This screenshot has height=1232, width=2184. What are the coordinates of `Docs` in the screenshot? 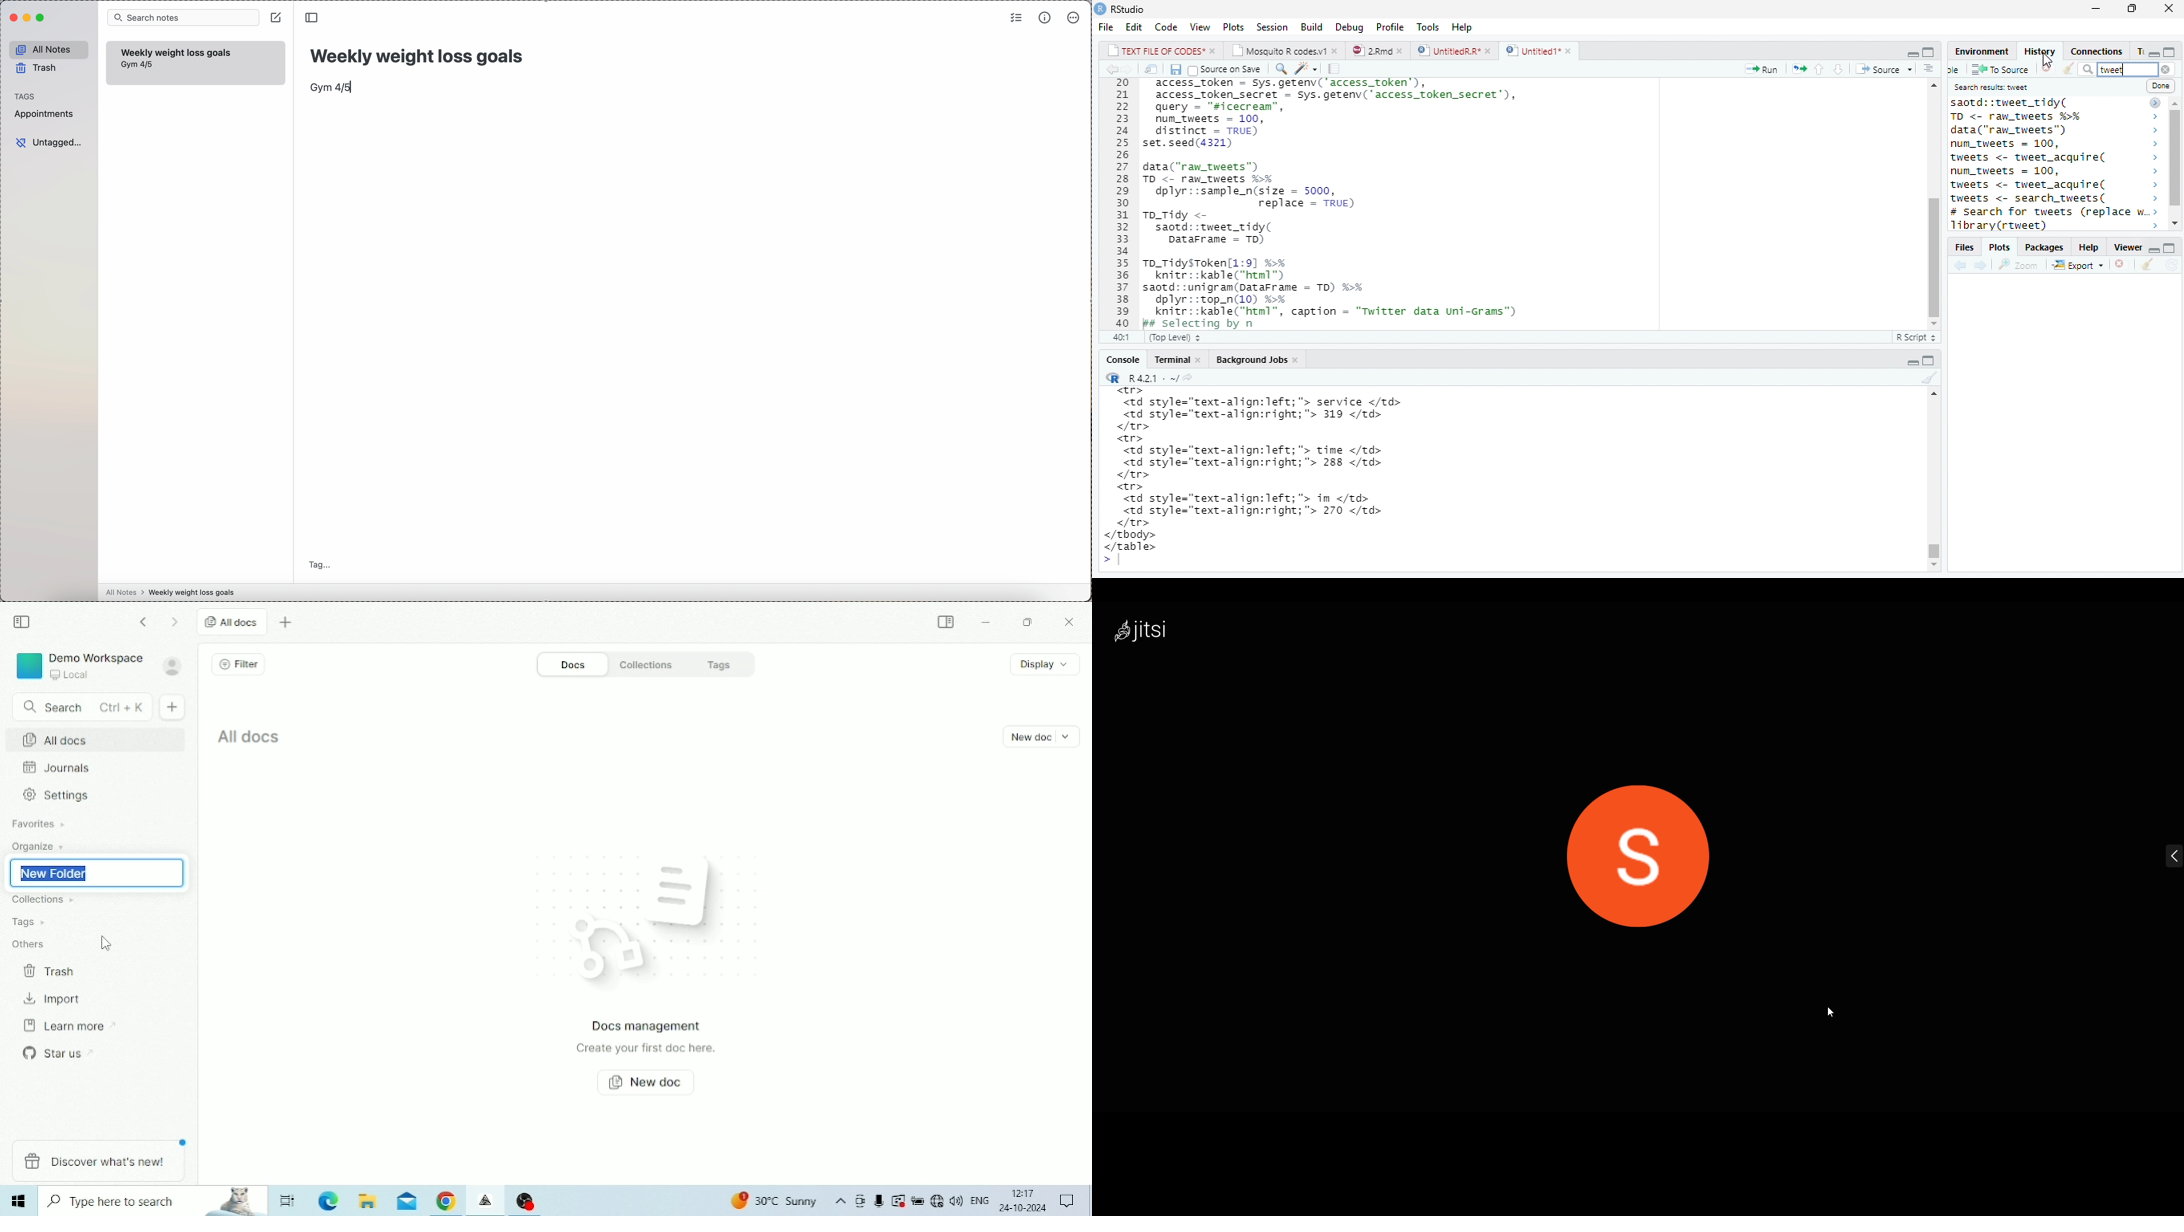 It's located at (571, 664).